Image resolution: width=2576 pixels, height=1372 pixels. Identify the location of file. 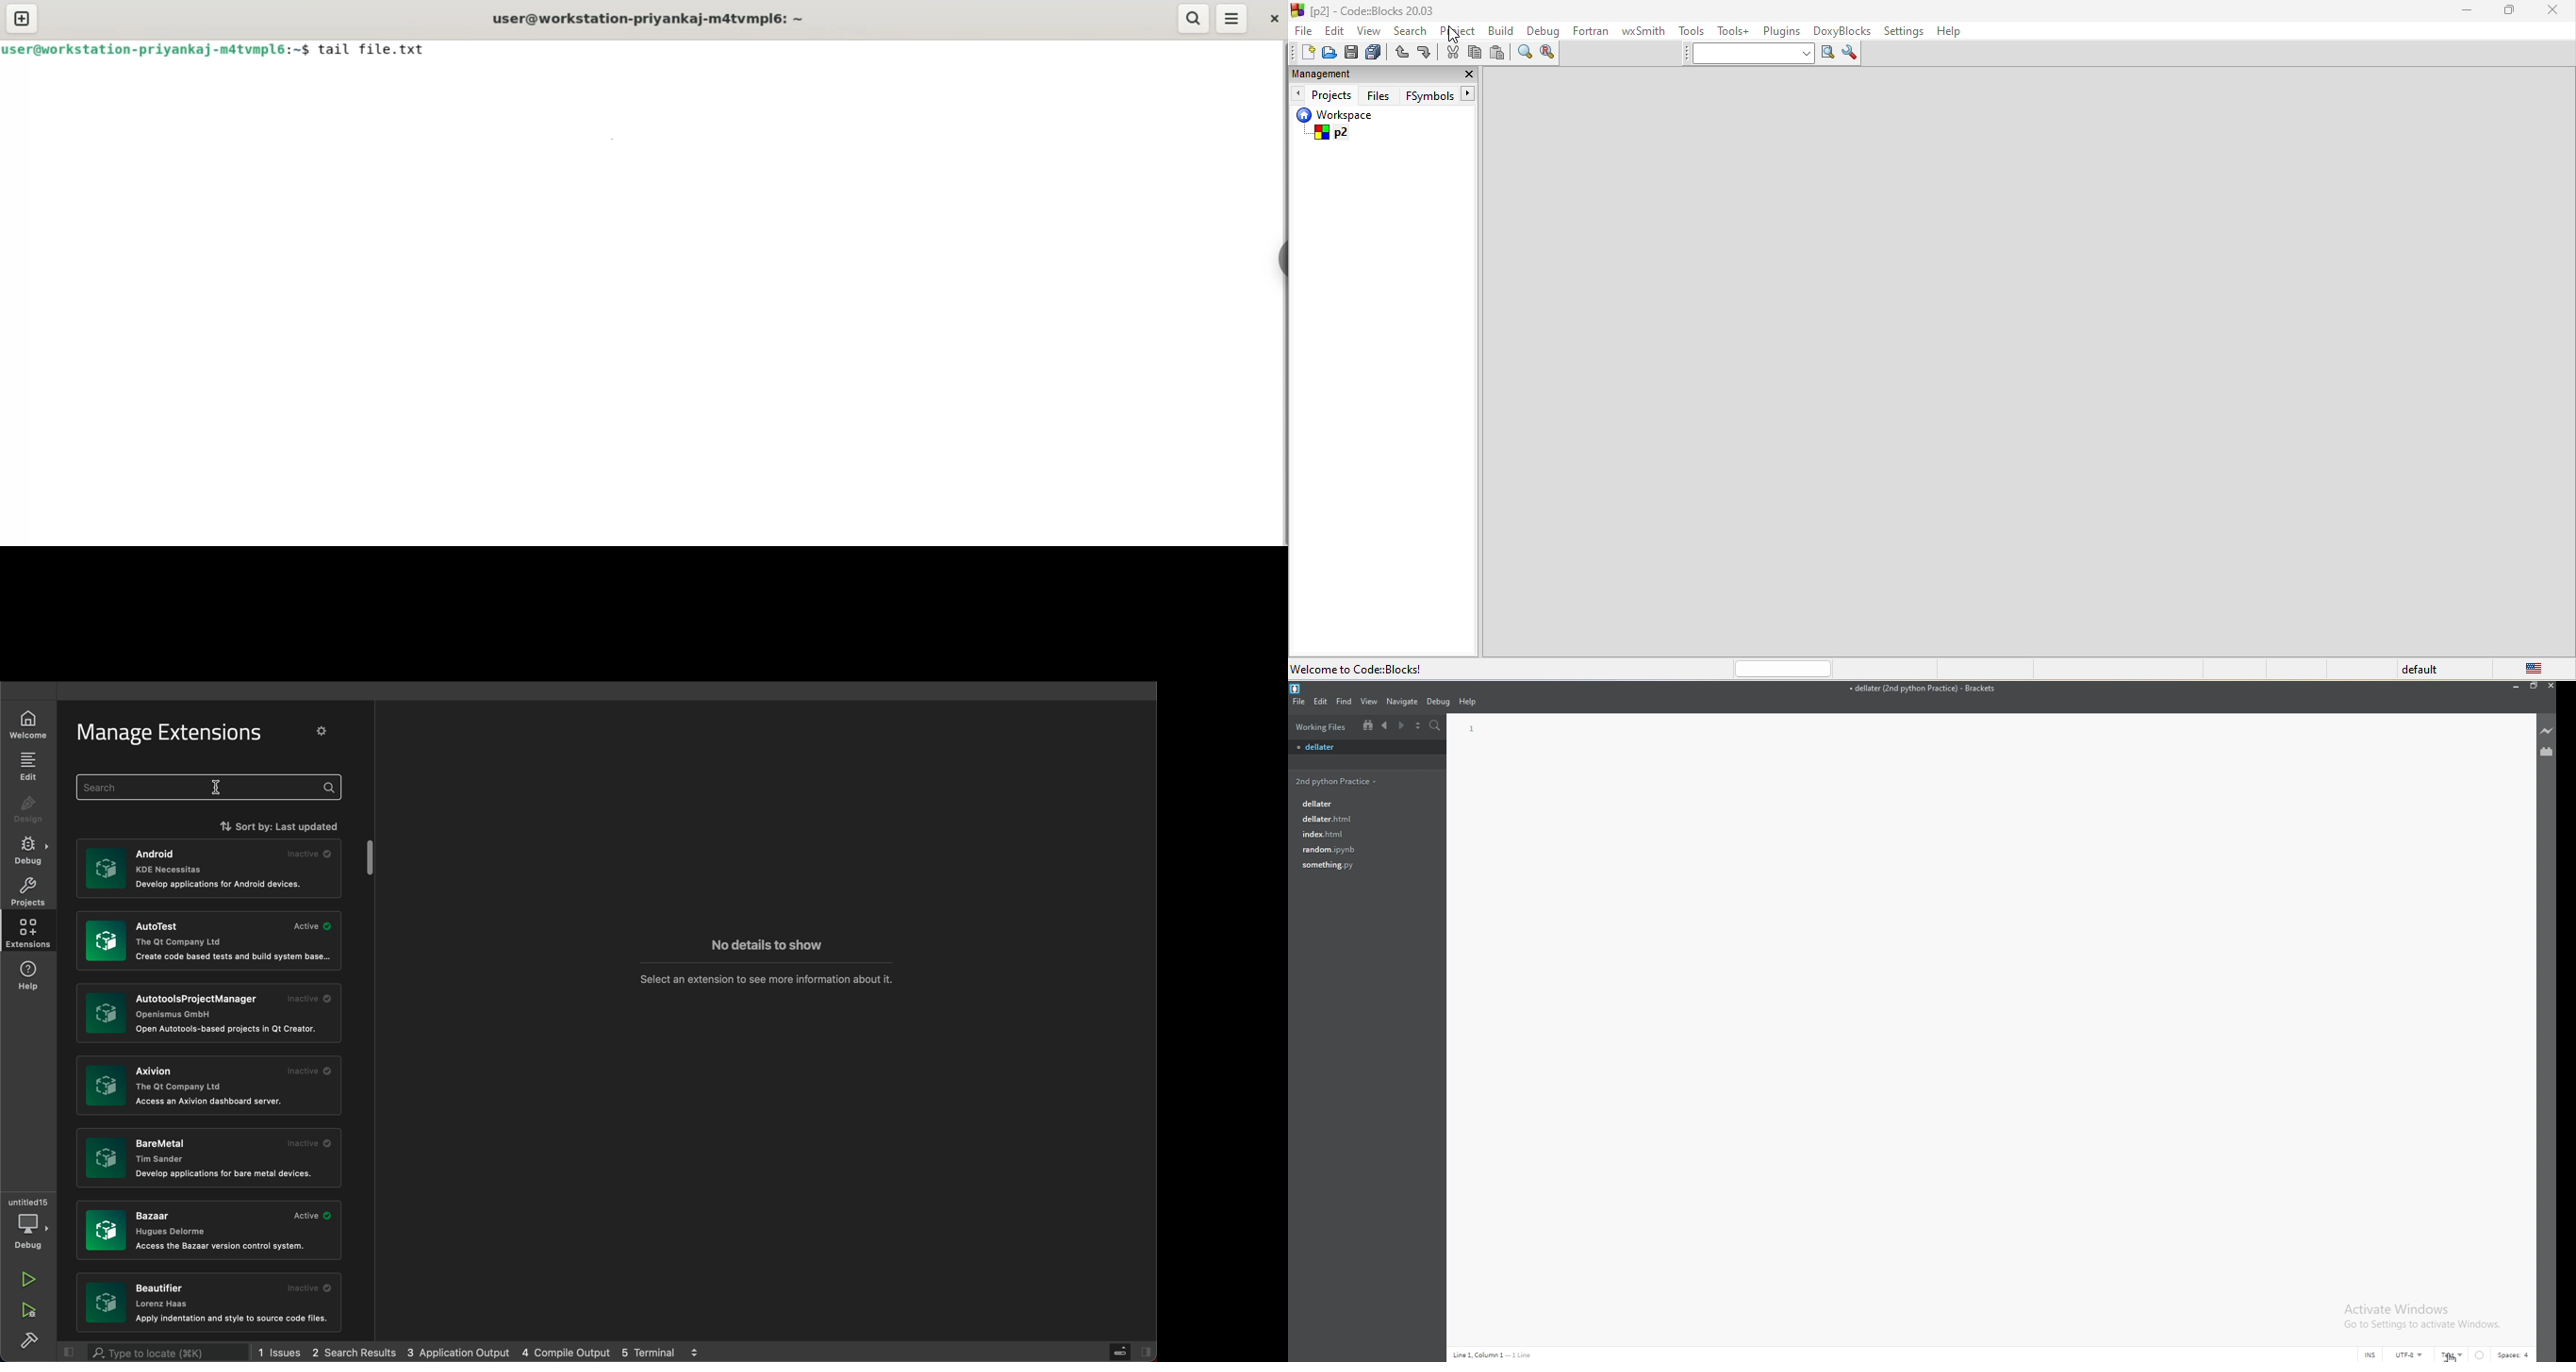
(1359, 804).